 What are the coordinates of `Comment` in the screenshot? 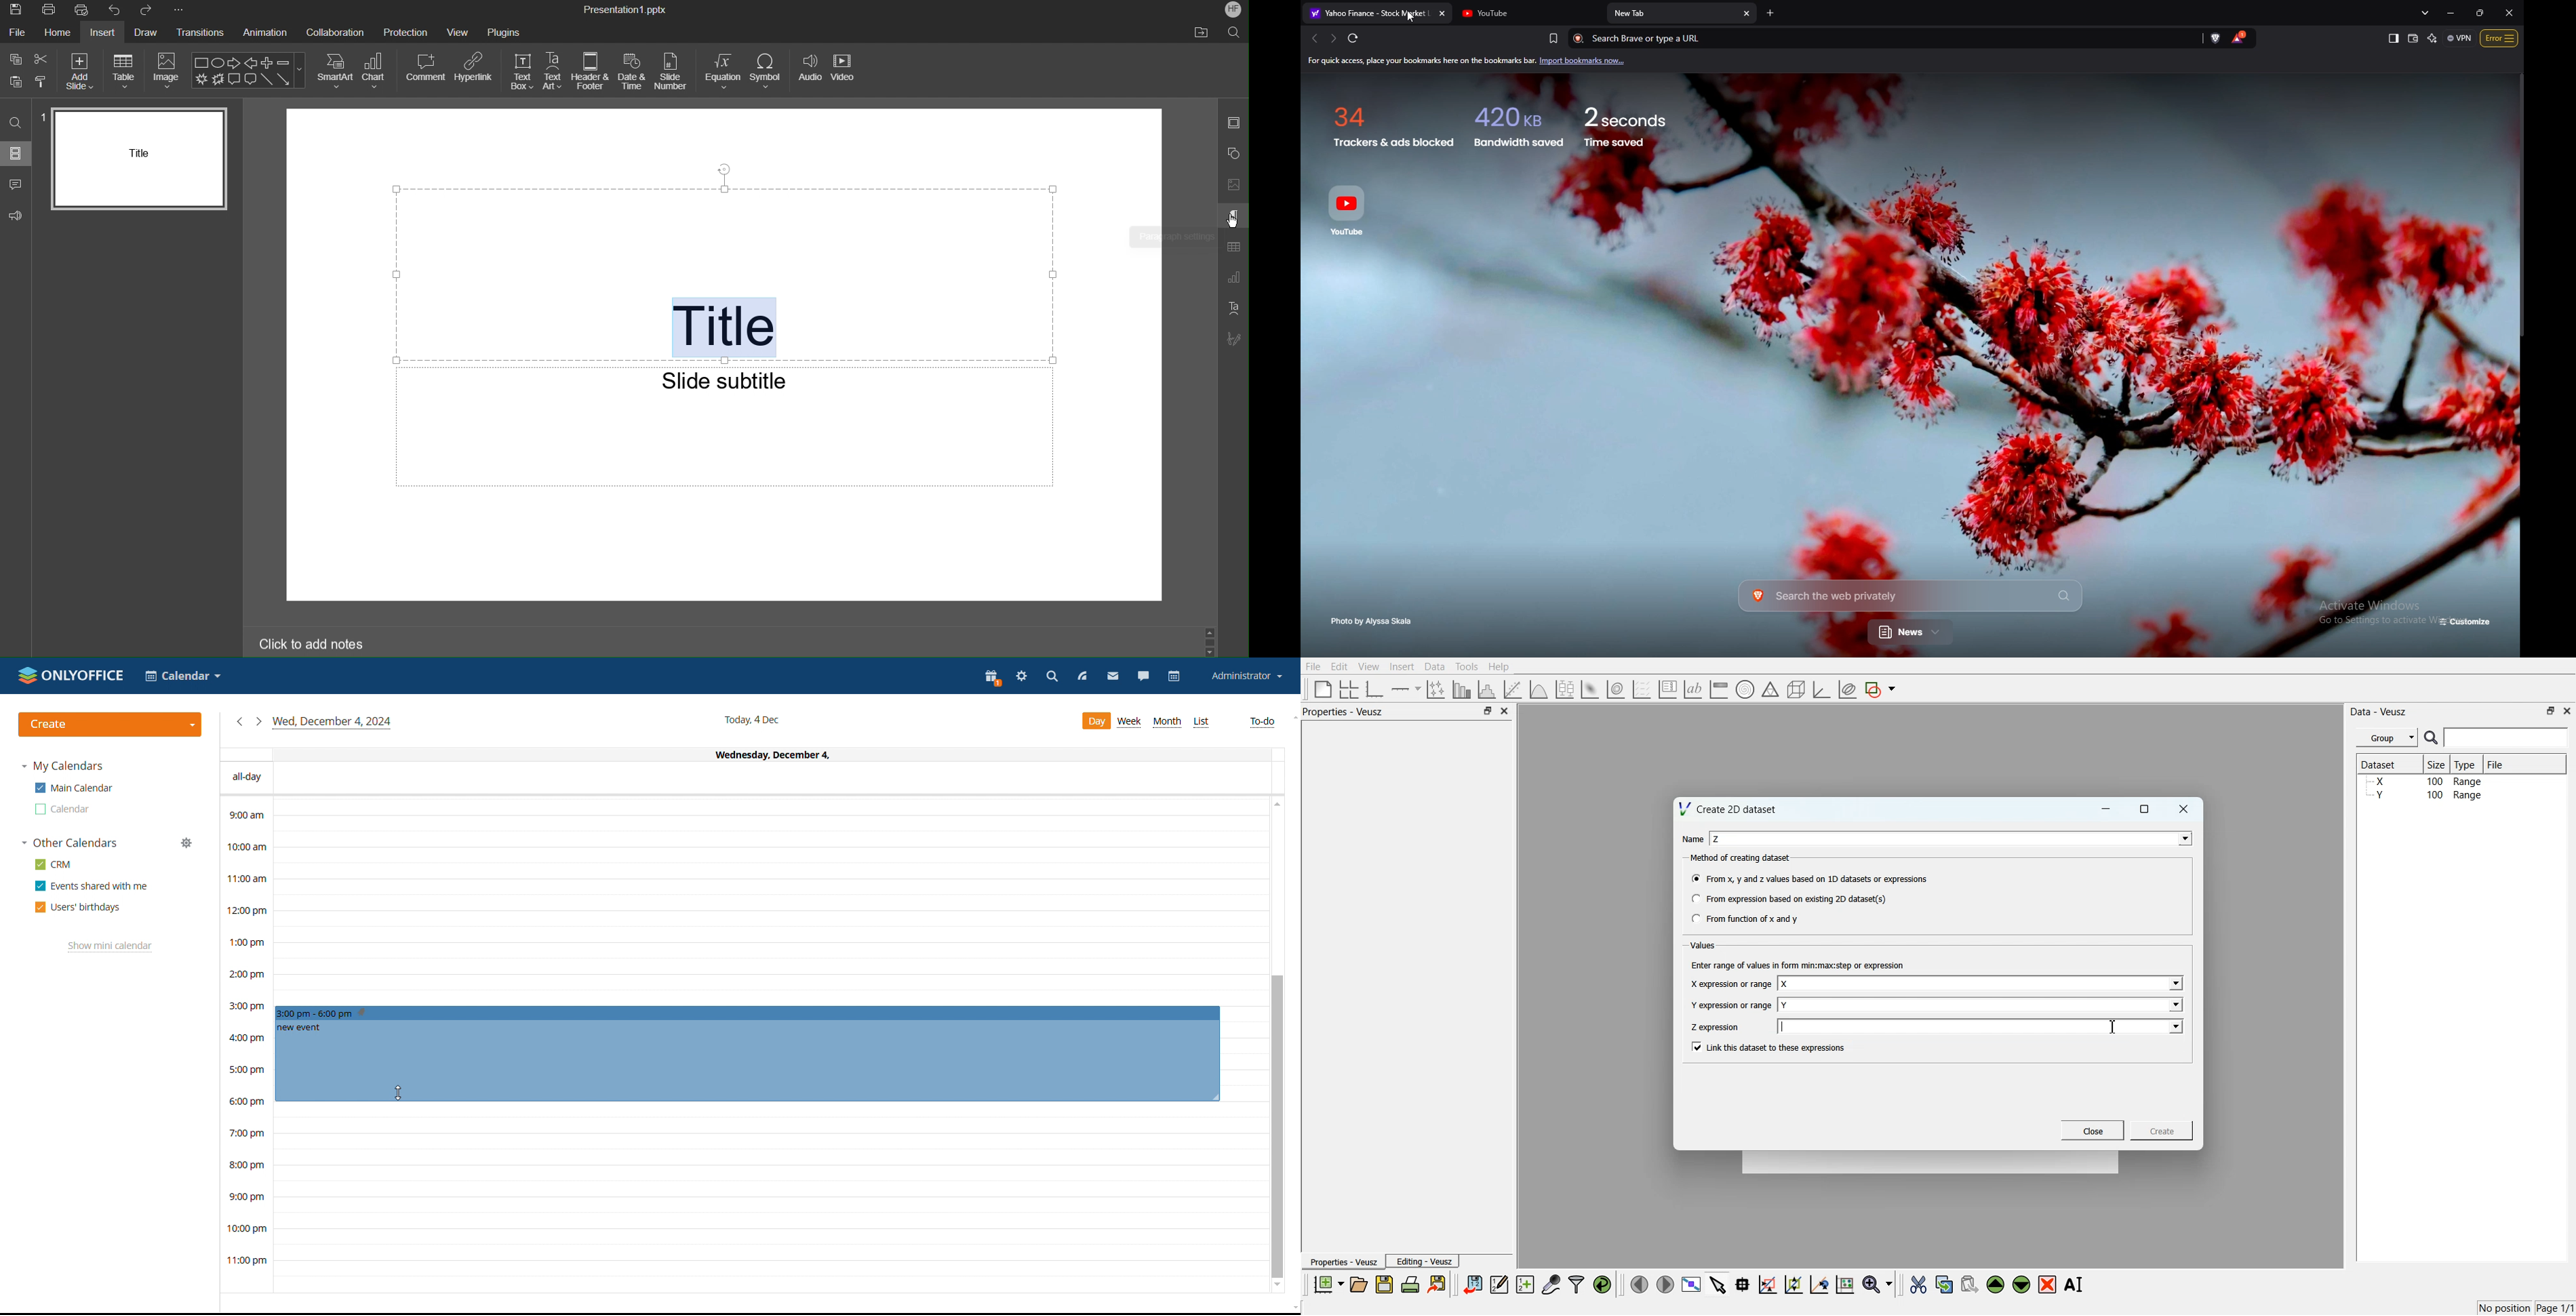 It's located at (425, 70).